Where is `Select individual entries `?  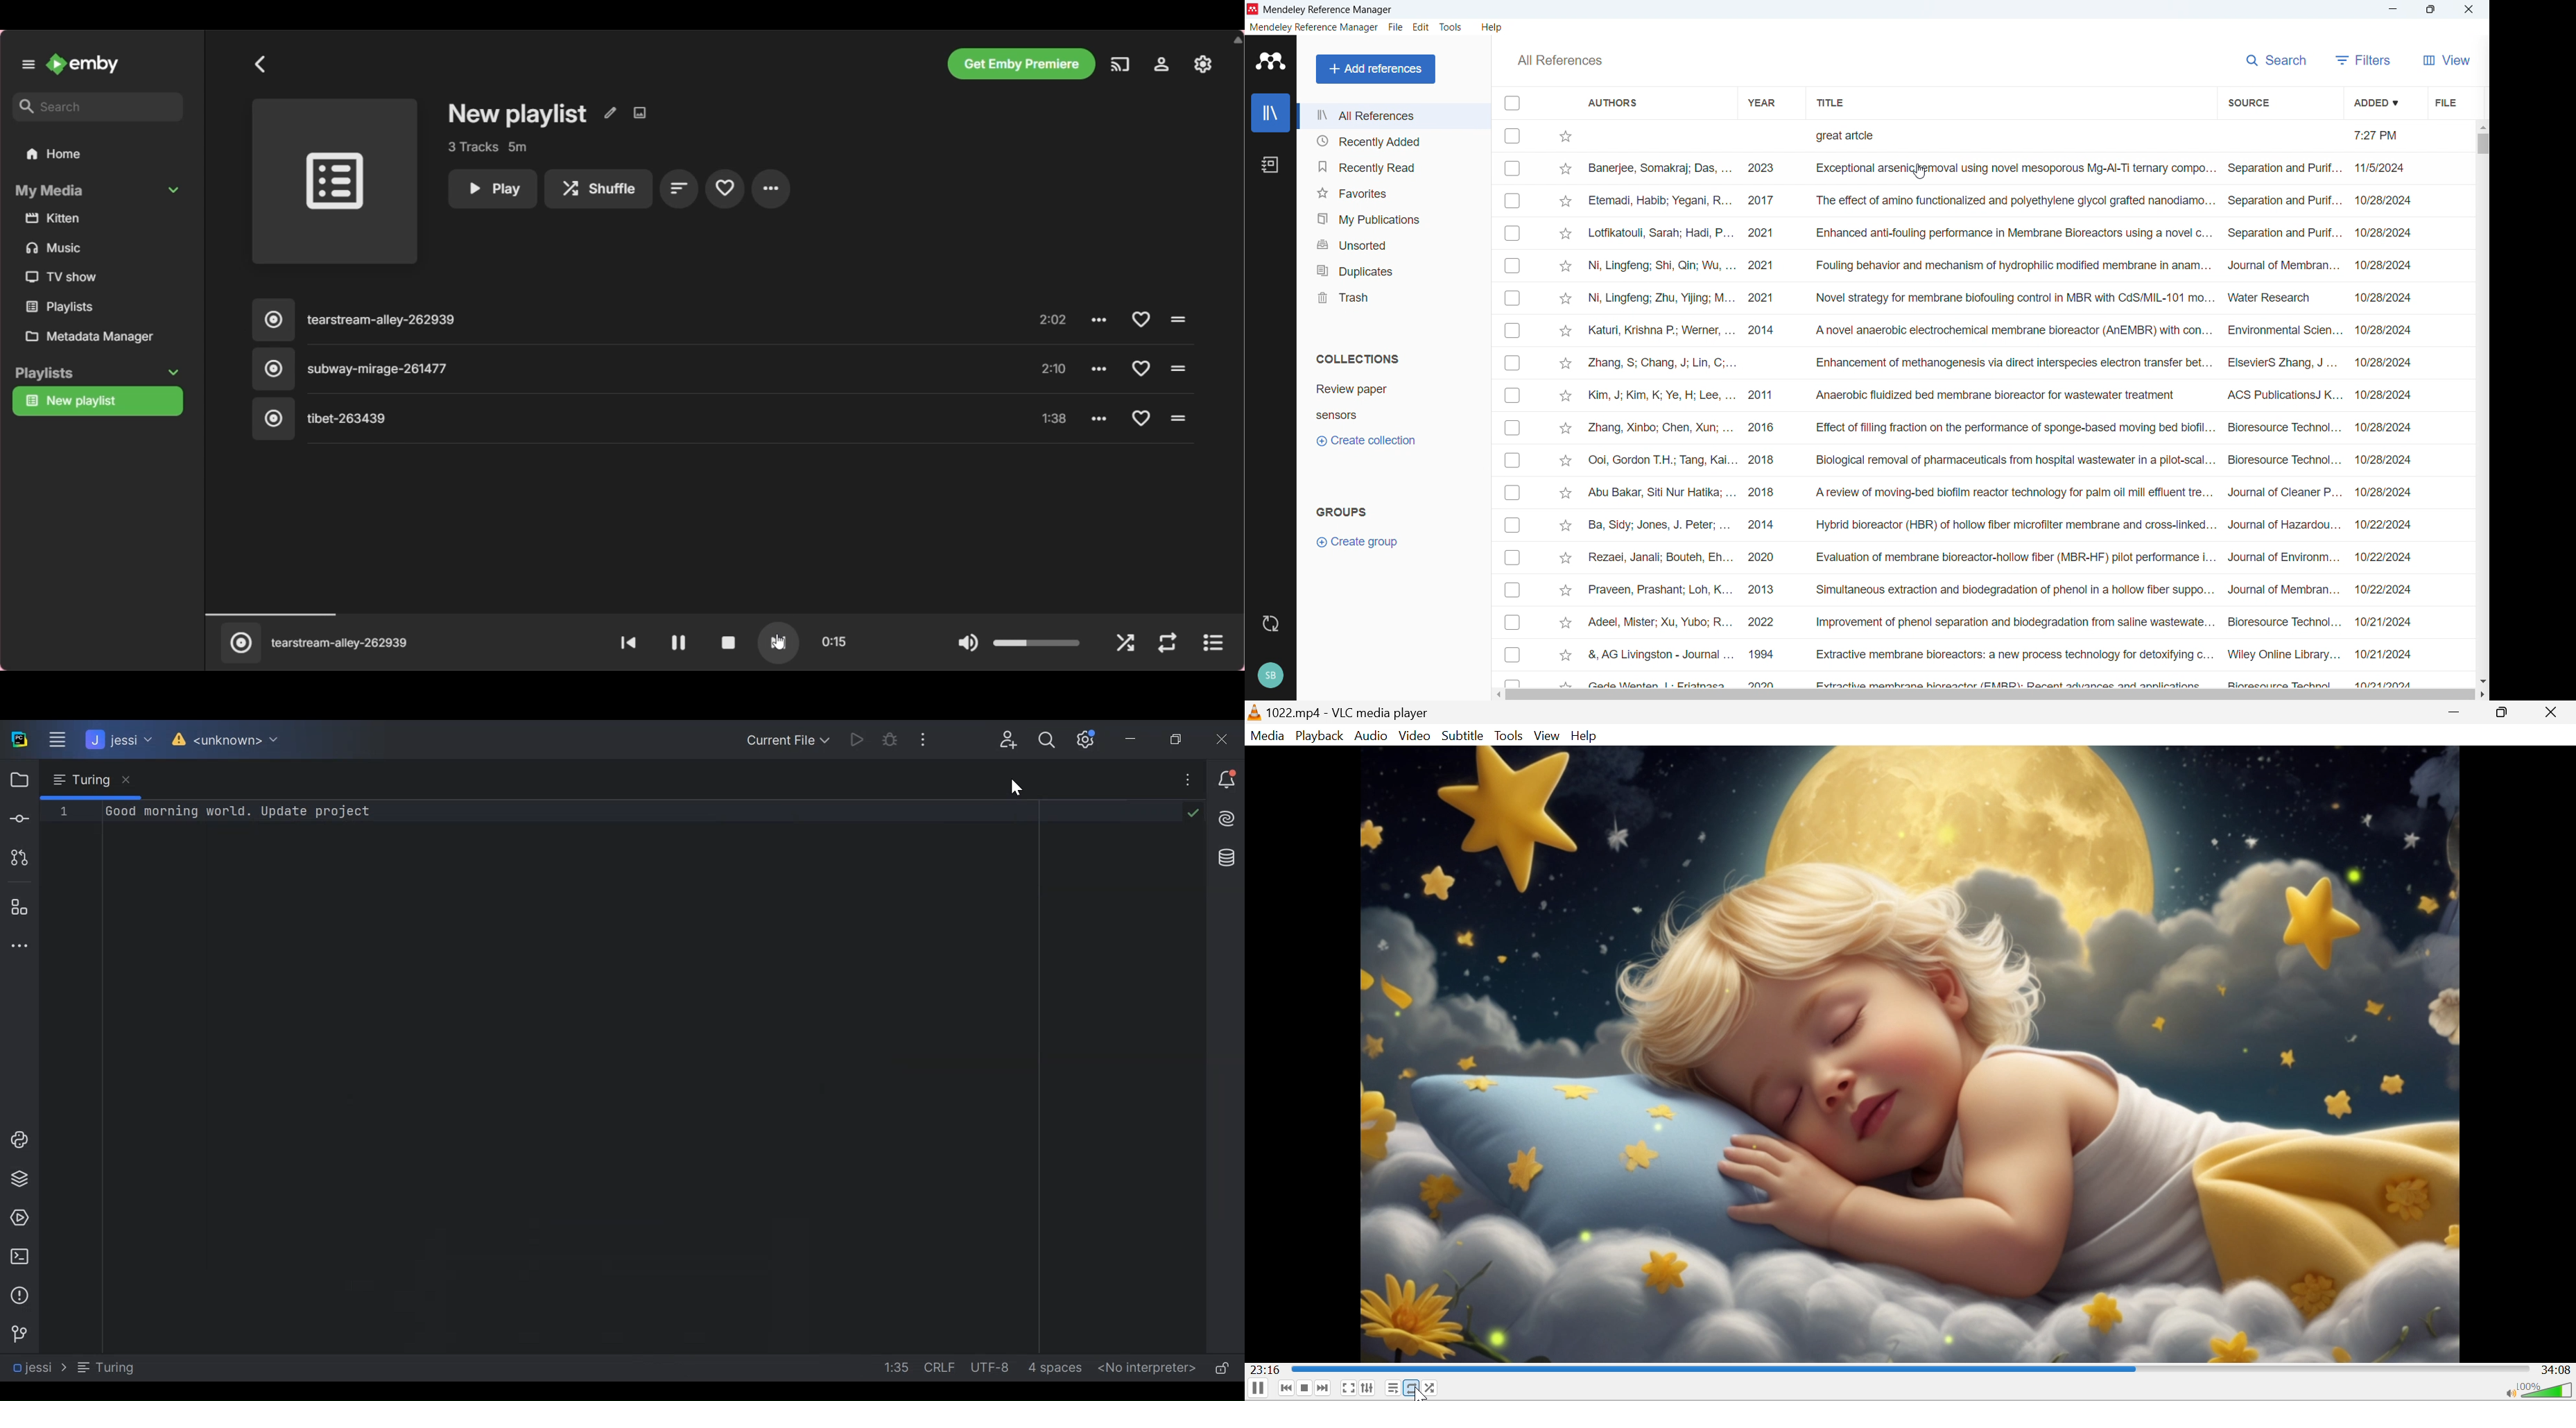 Select individual entries  is located at coordinates (1512, 404).